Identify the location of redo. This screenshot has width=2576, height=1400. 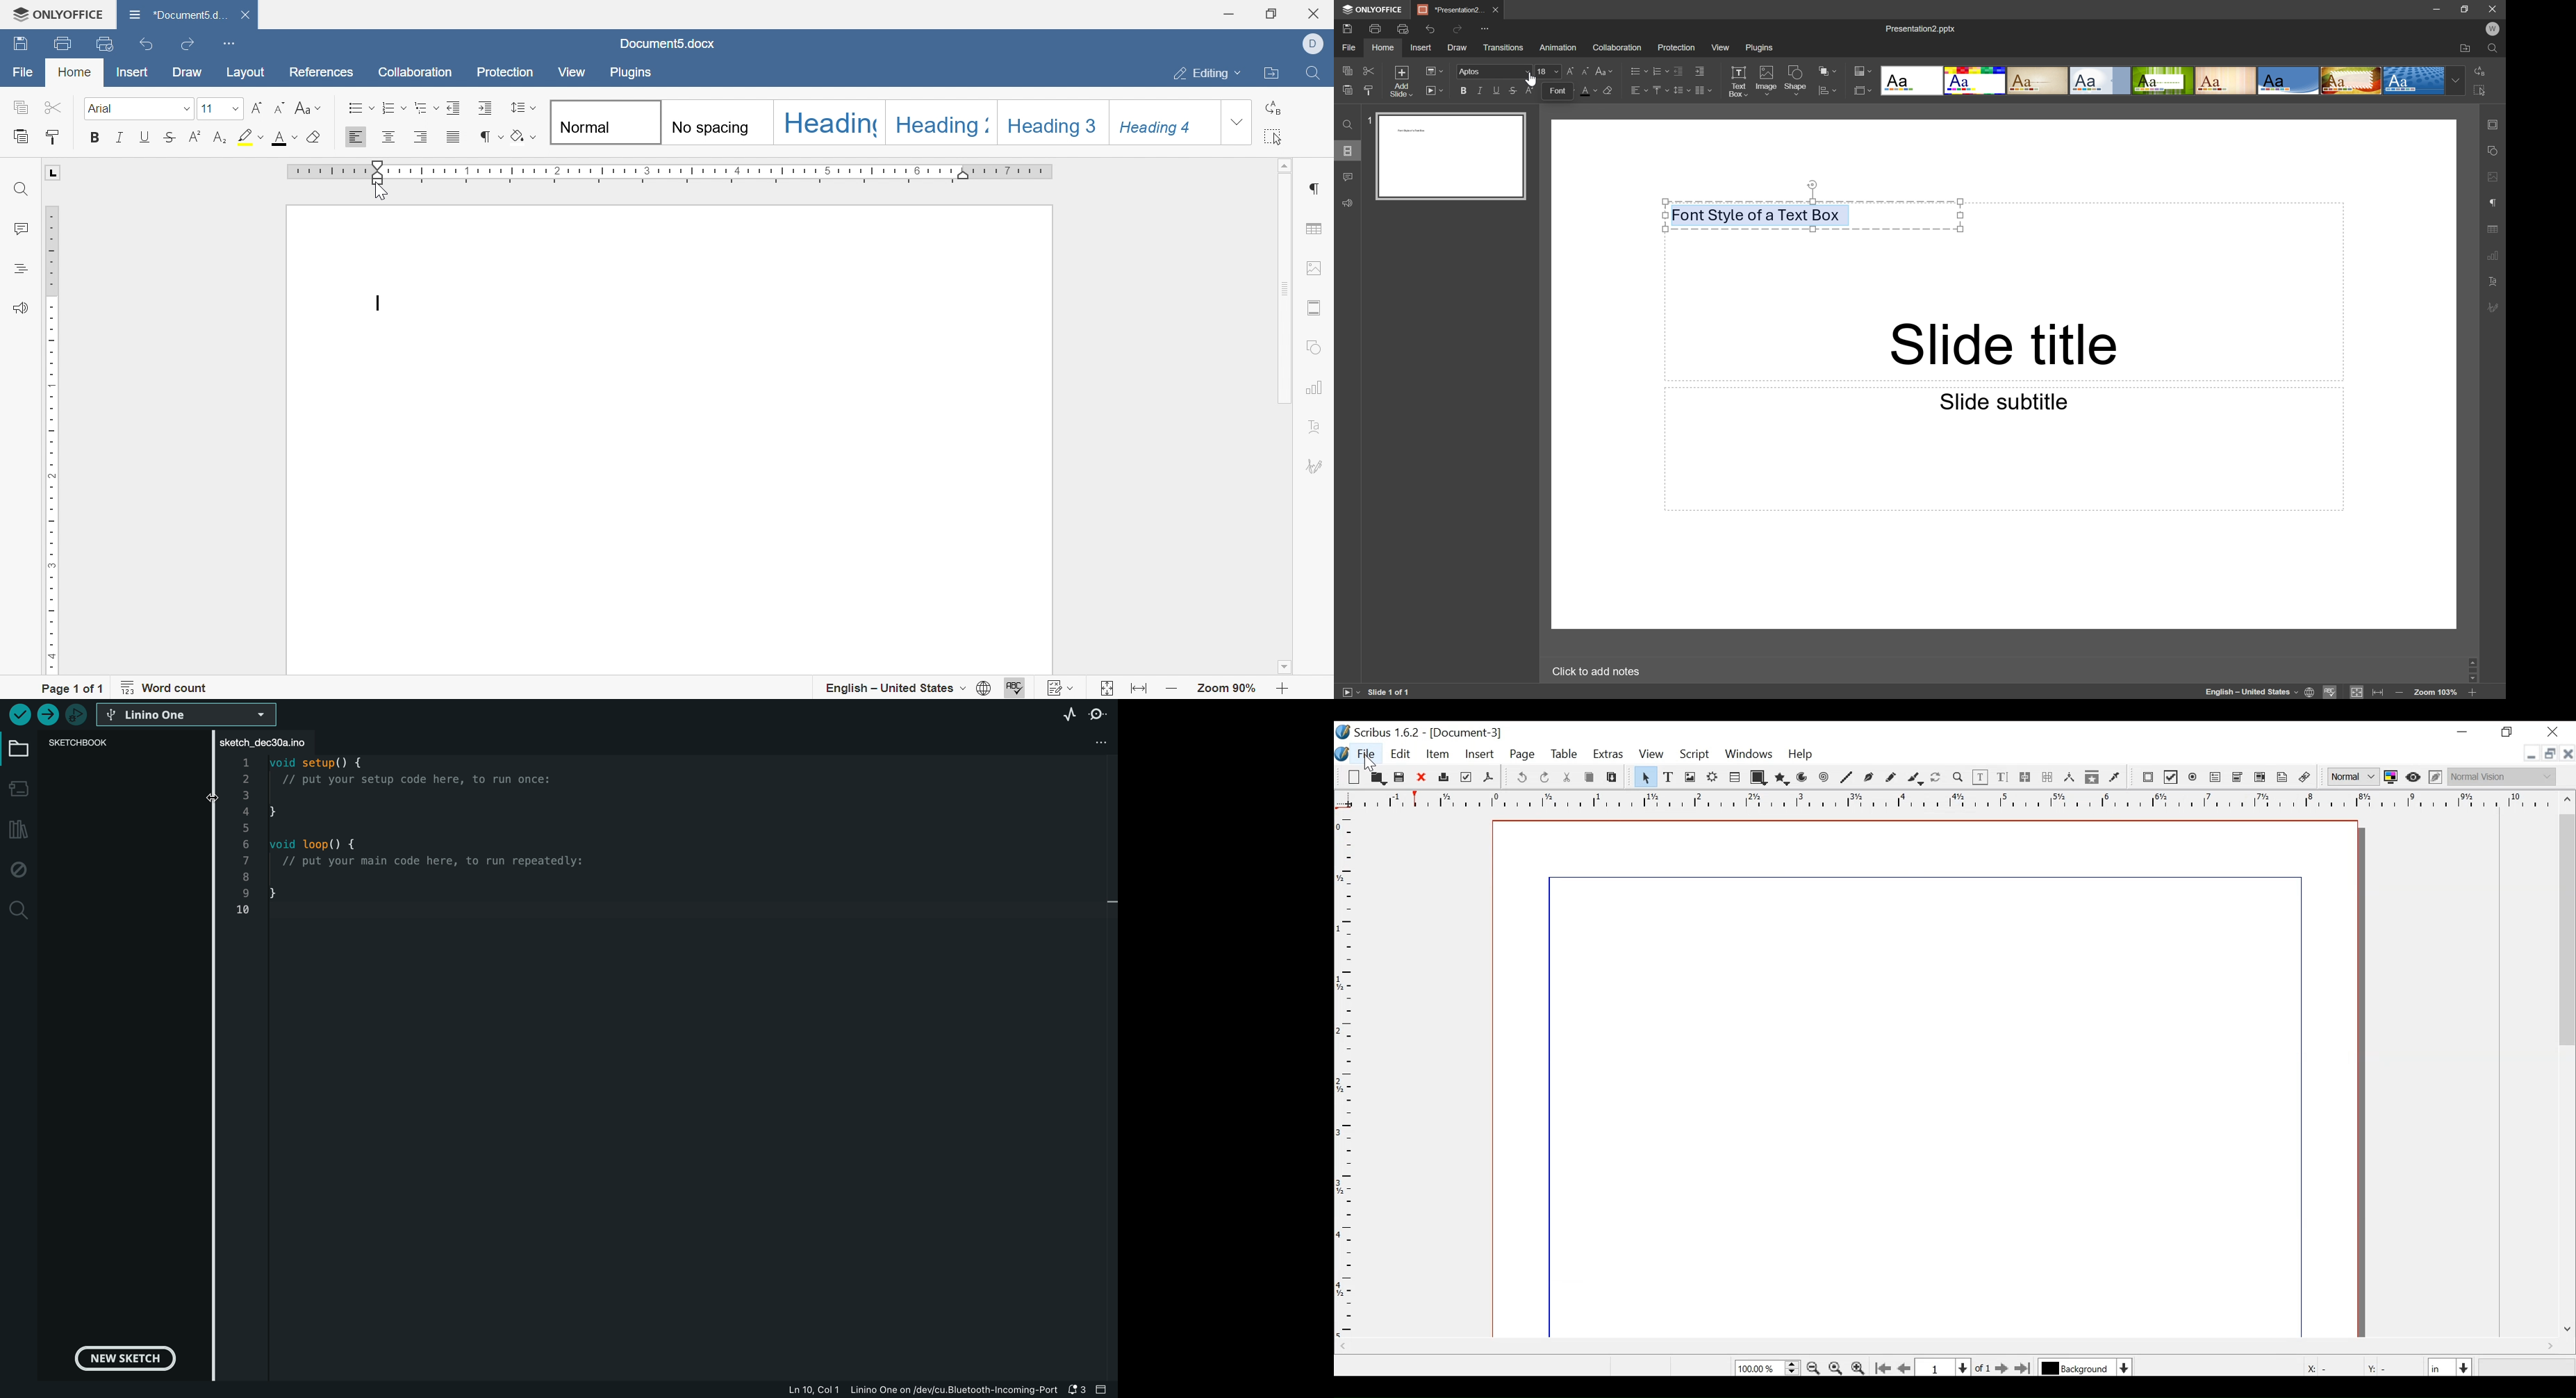
(185, 47).